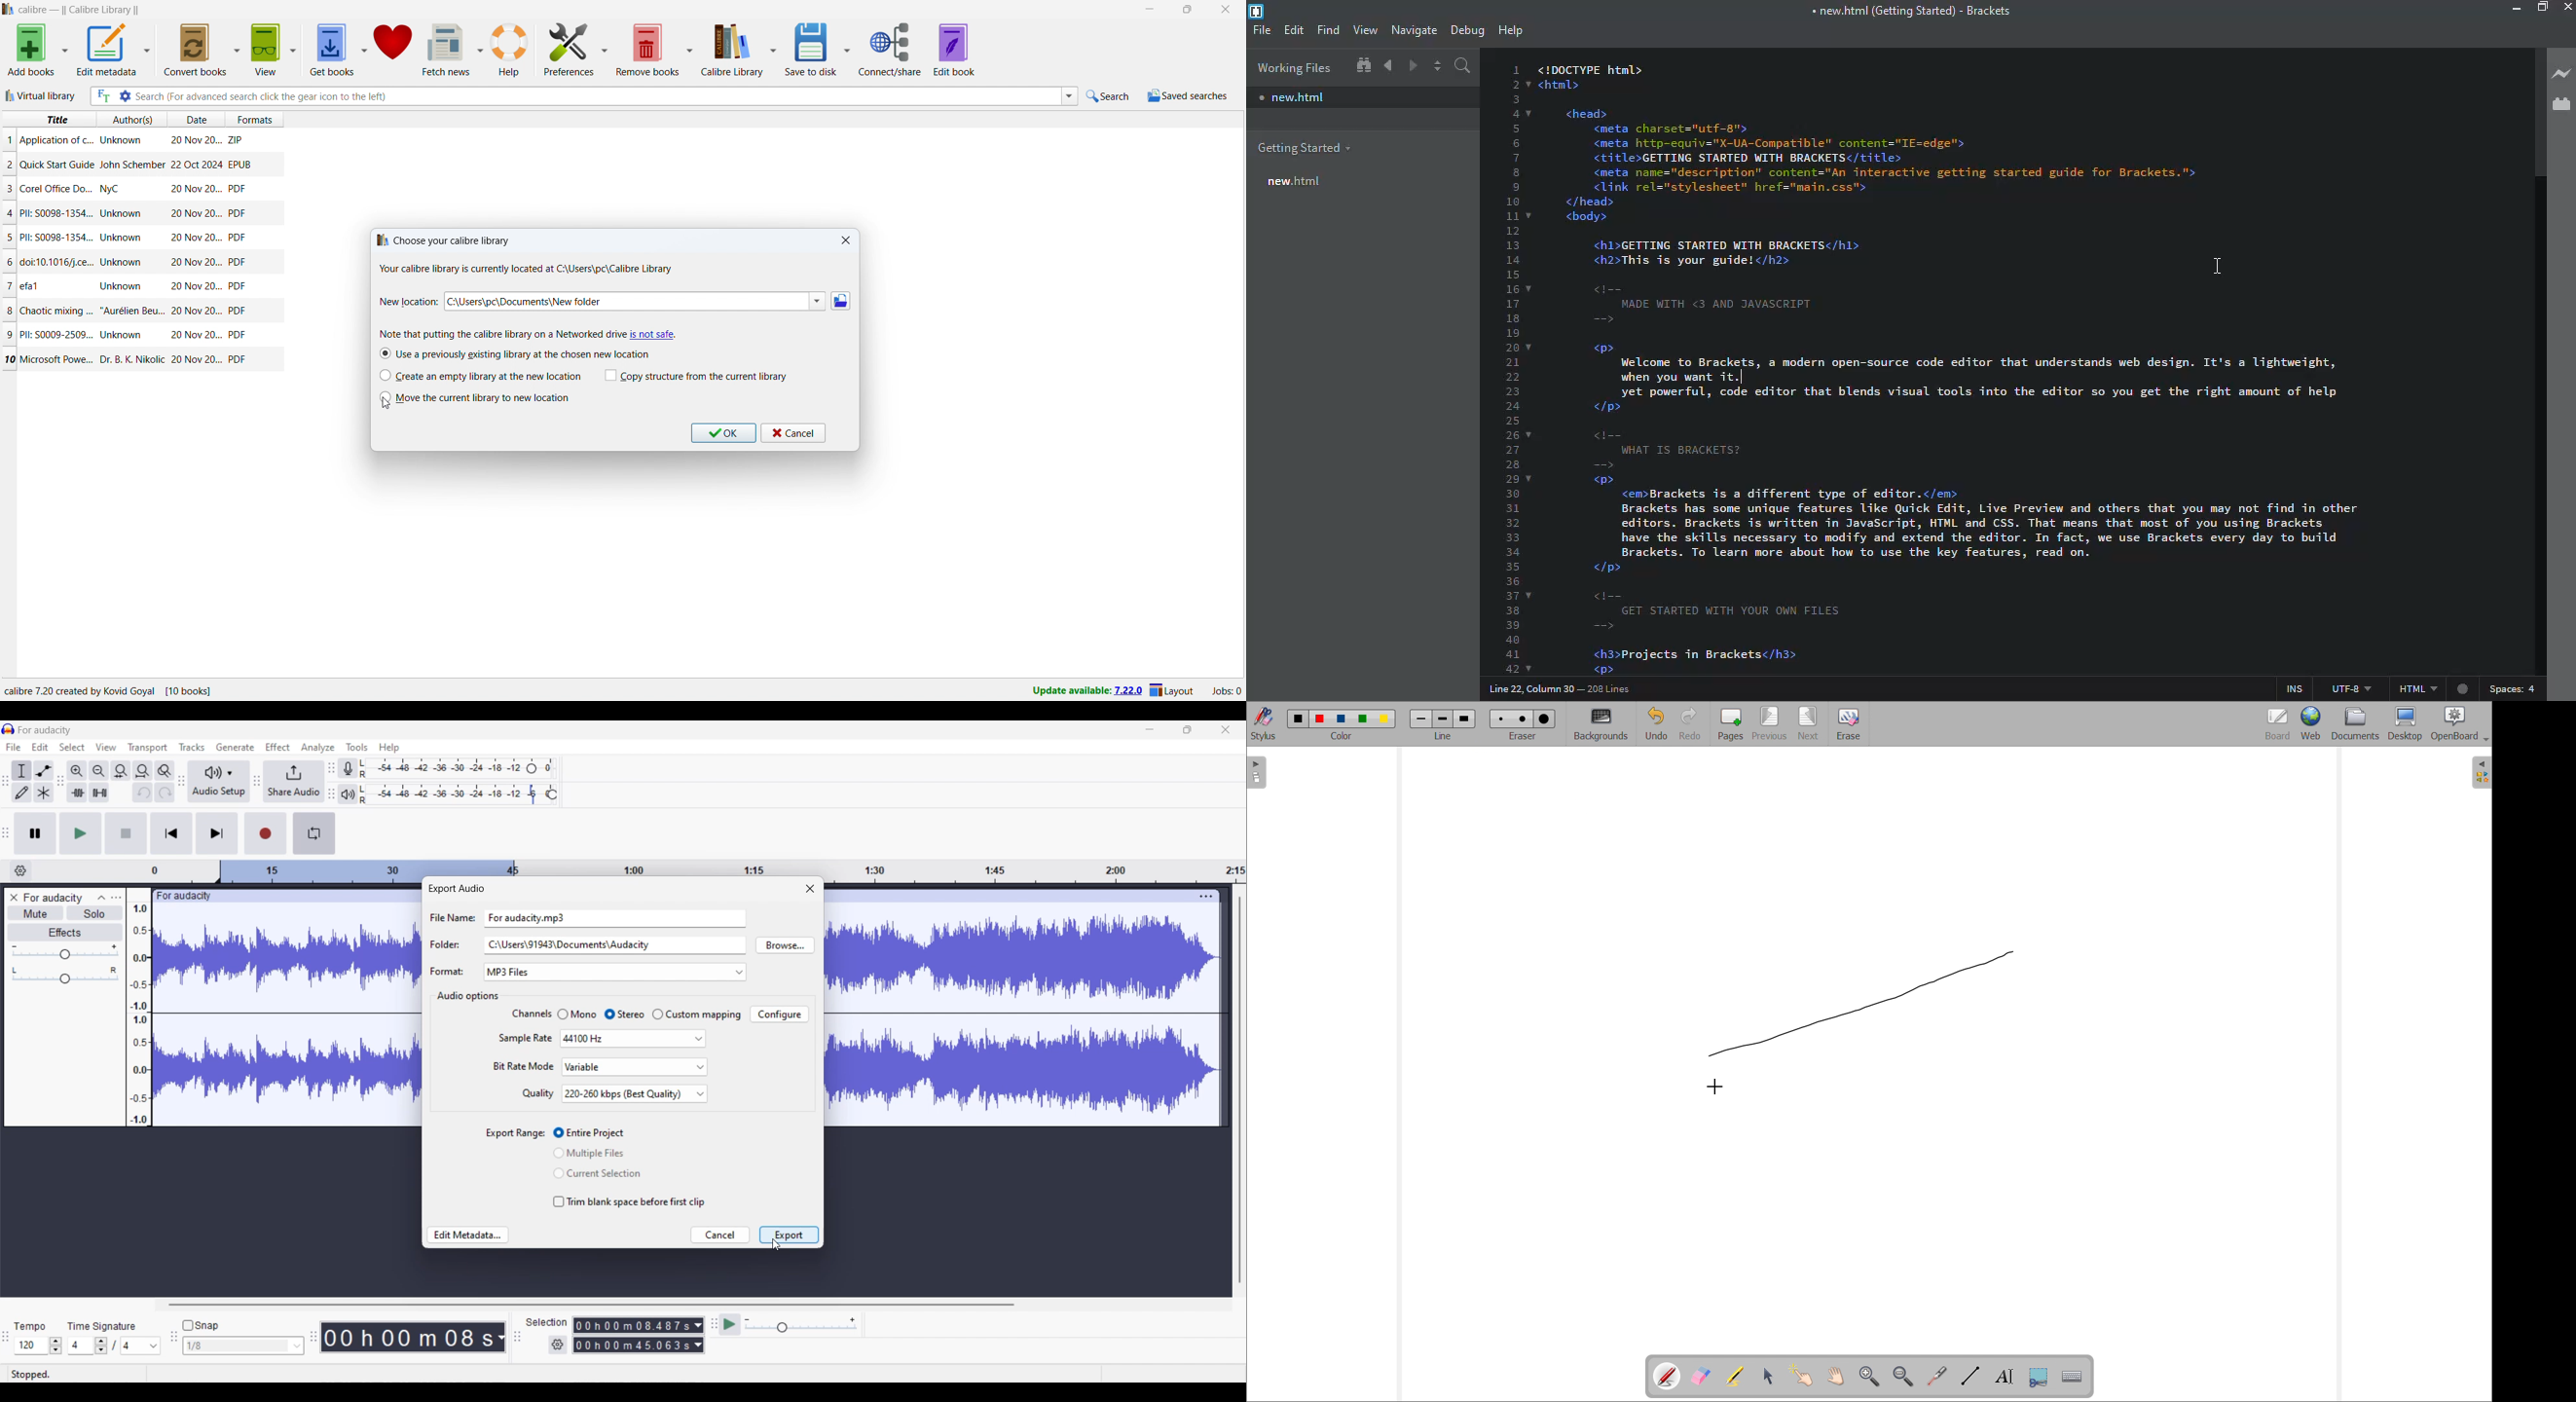 This screenshot has height=1428, width=2576. Describe the element at coordinates (558, 1345) in the screenshot. I see `Selection settings` at that location.